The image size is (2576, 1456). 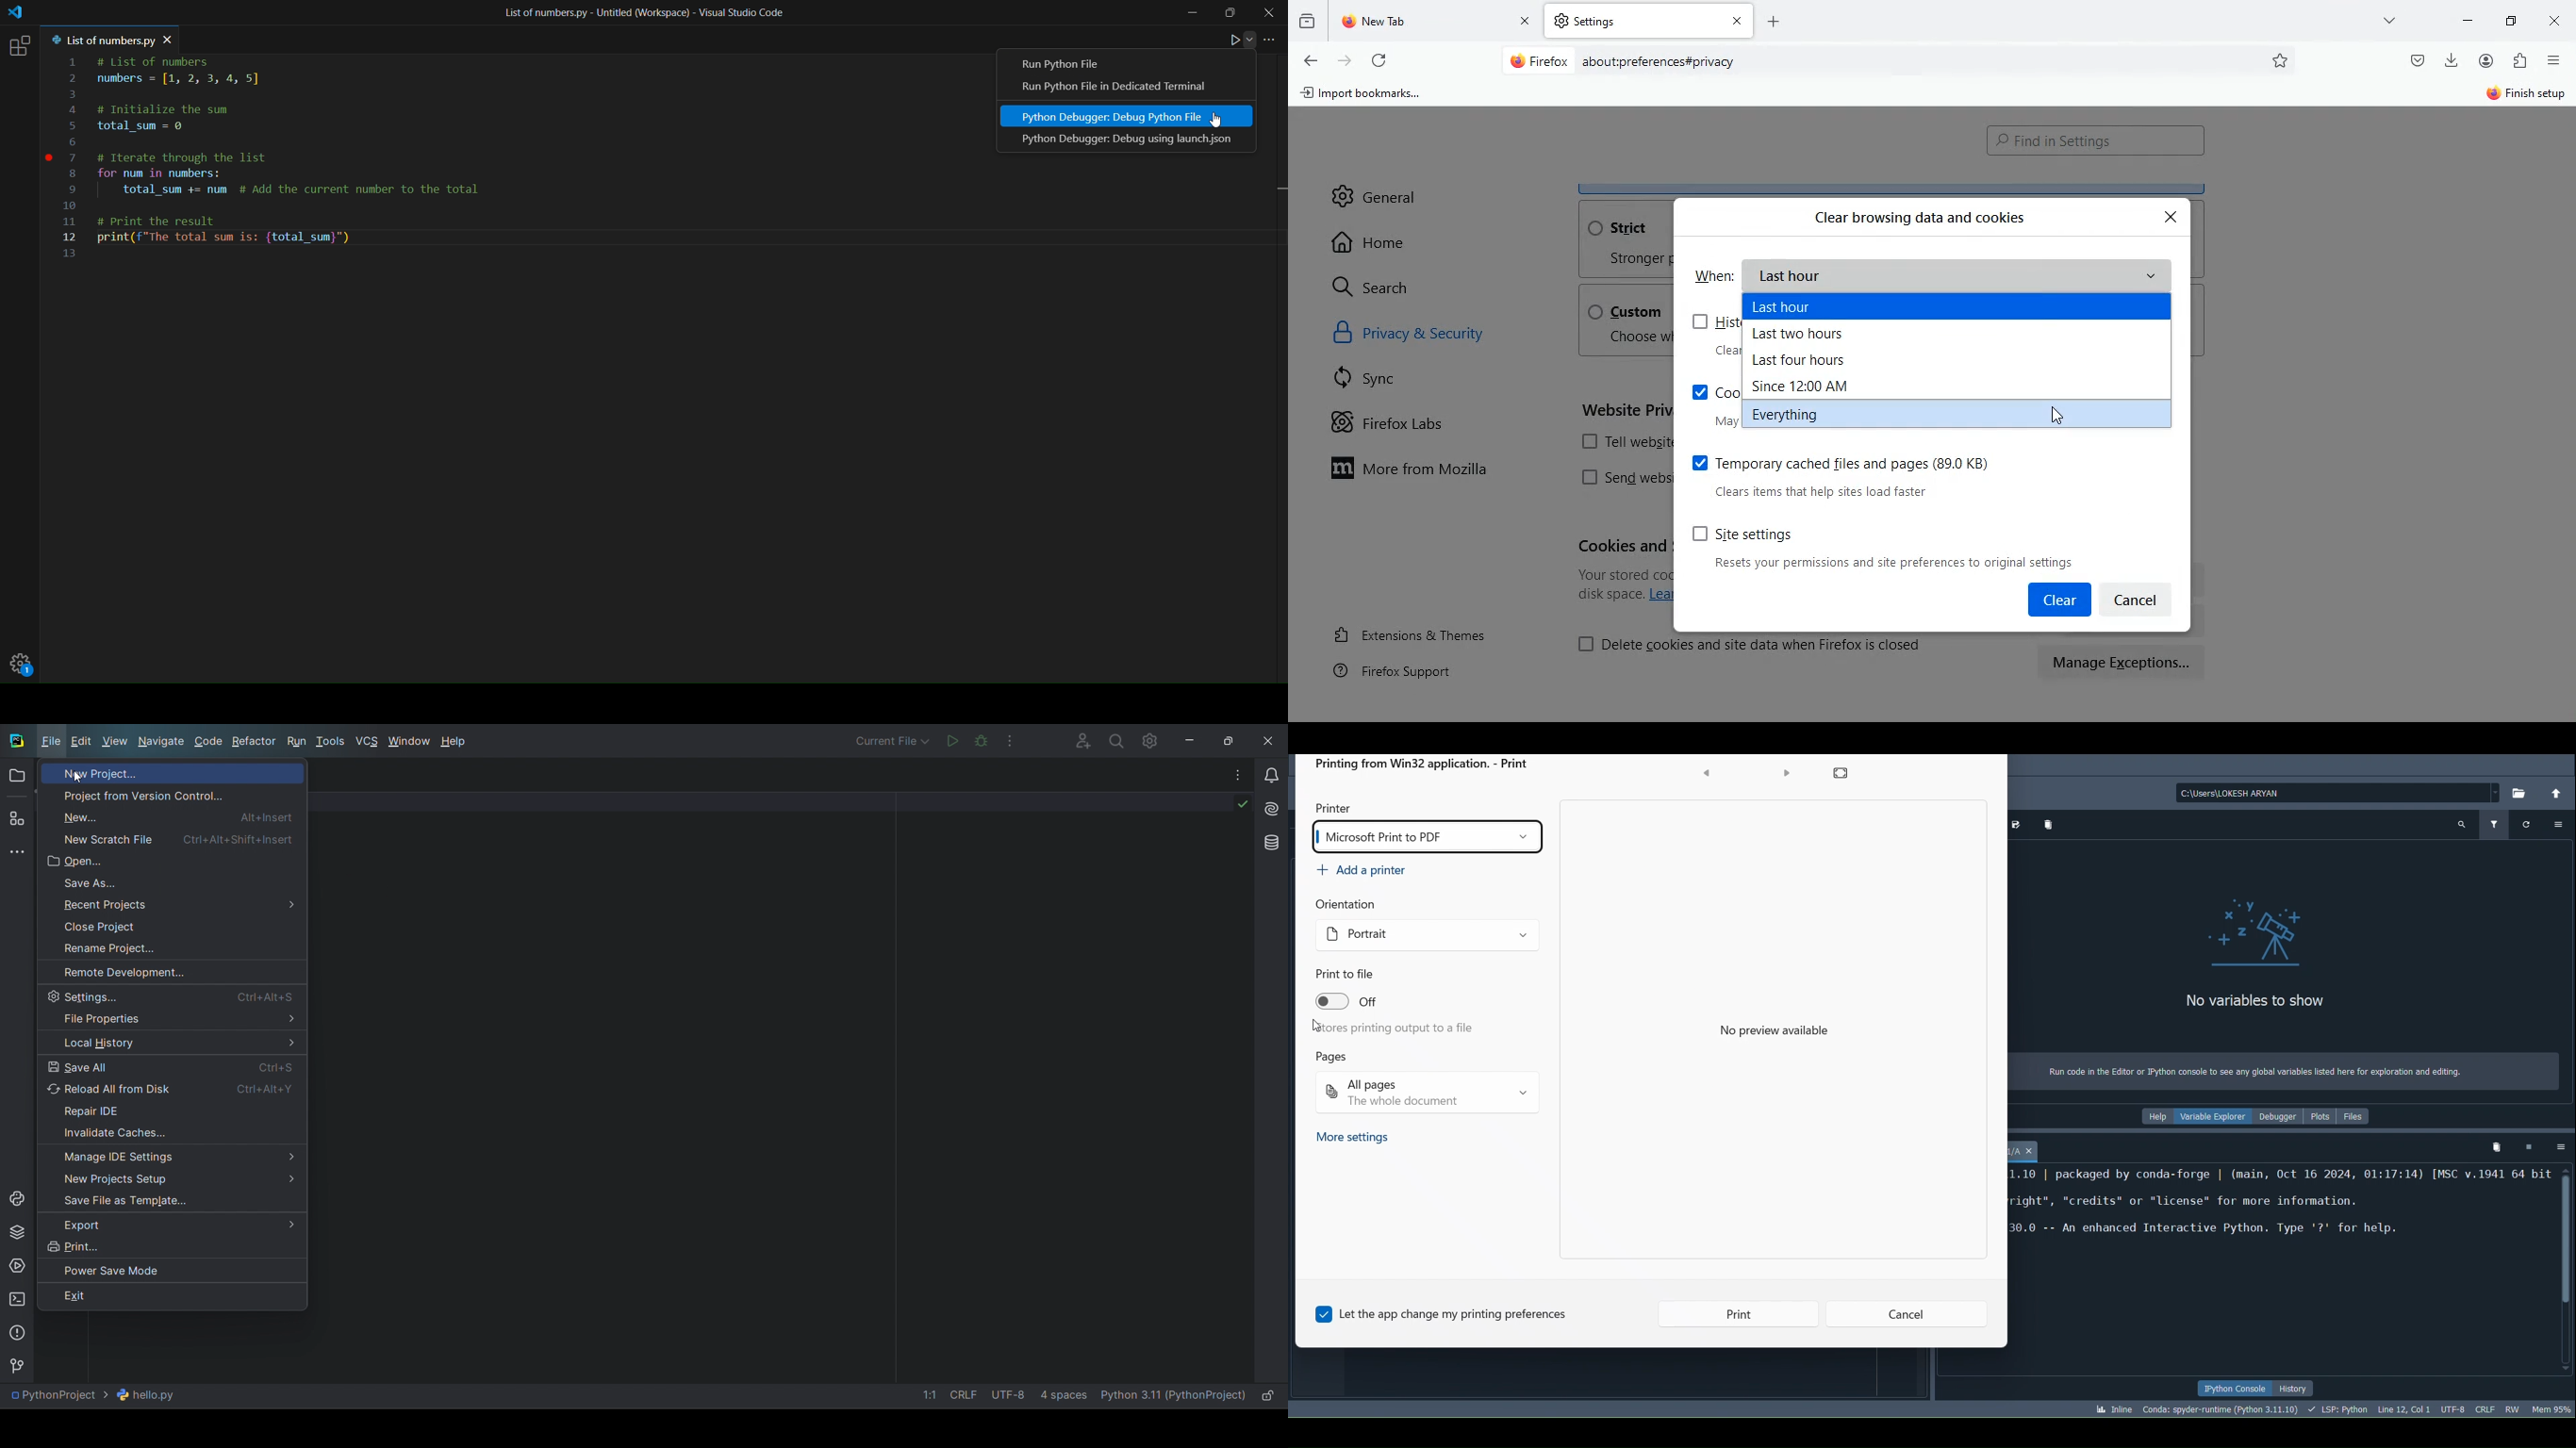 I want to click on code check, so click(x=1232, y=807).